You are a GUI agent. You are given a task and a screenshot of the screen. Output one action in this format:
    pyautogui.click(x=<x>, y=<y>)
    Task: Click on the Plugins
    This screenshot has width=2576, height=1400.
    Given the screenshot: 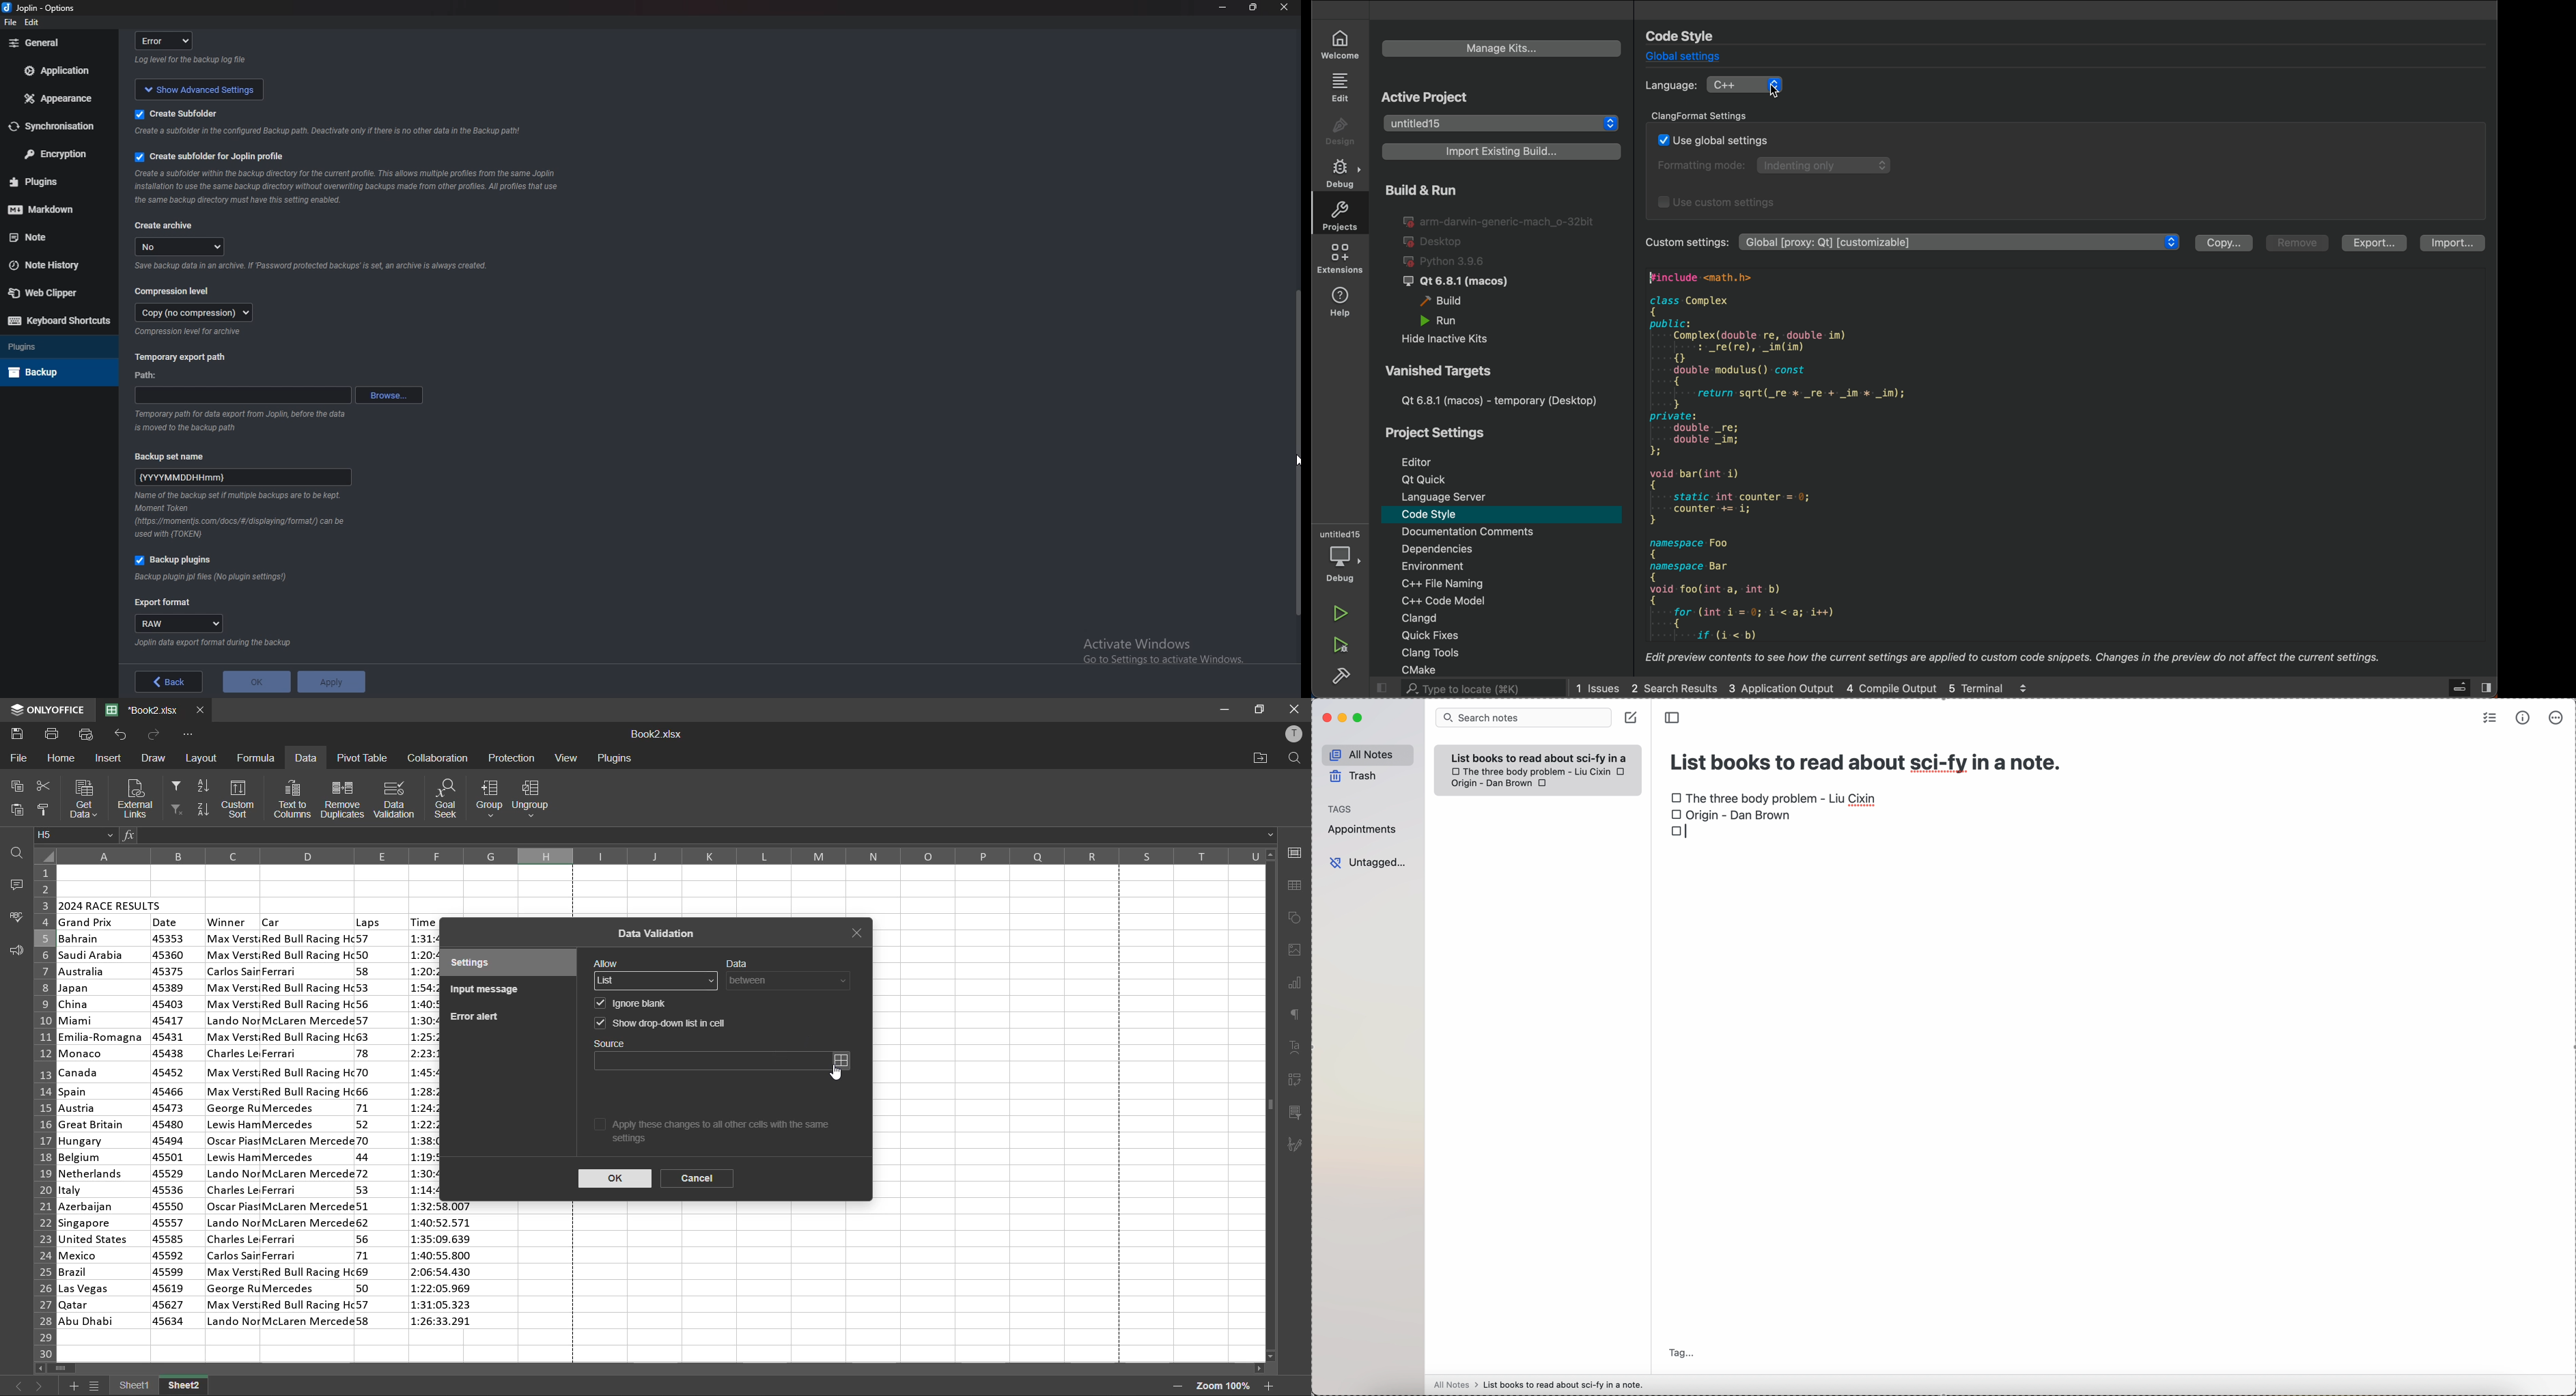 What is the action you would take?
    pyautogui.click(x=56, y=346)
    